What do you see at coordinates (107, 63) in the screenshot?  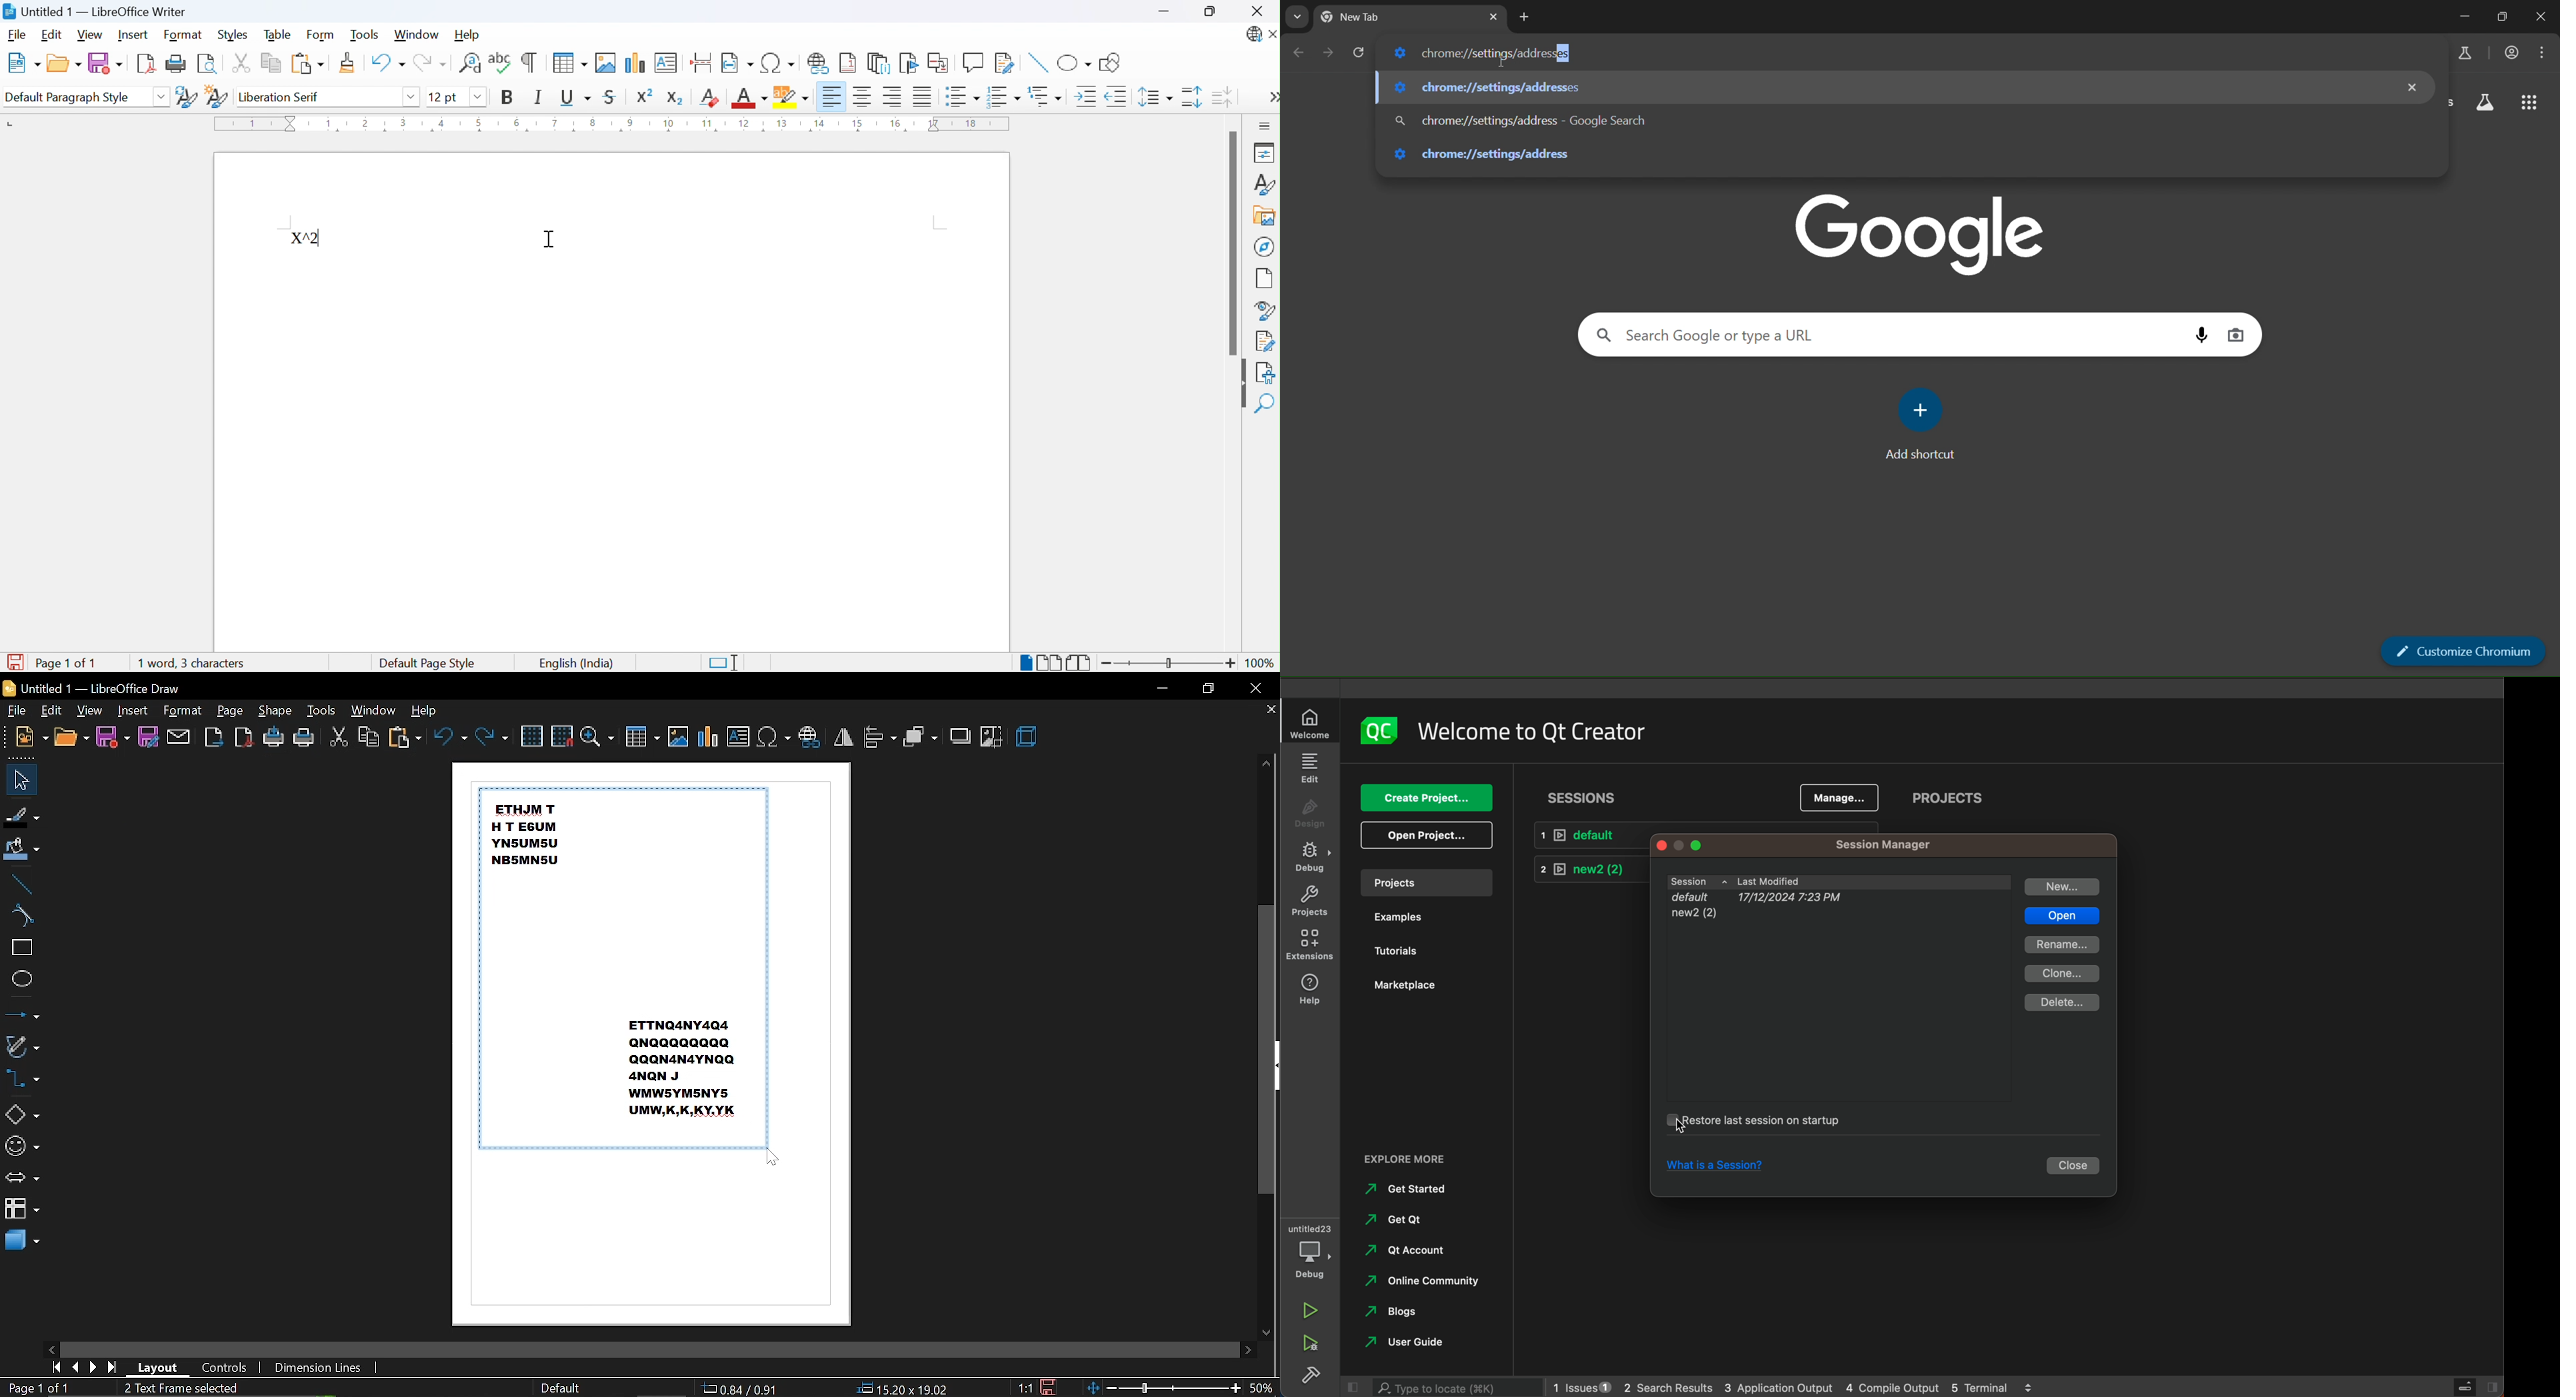 I see `Save` at bounding box center [107, 63].